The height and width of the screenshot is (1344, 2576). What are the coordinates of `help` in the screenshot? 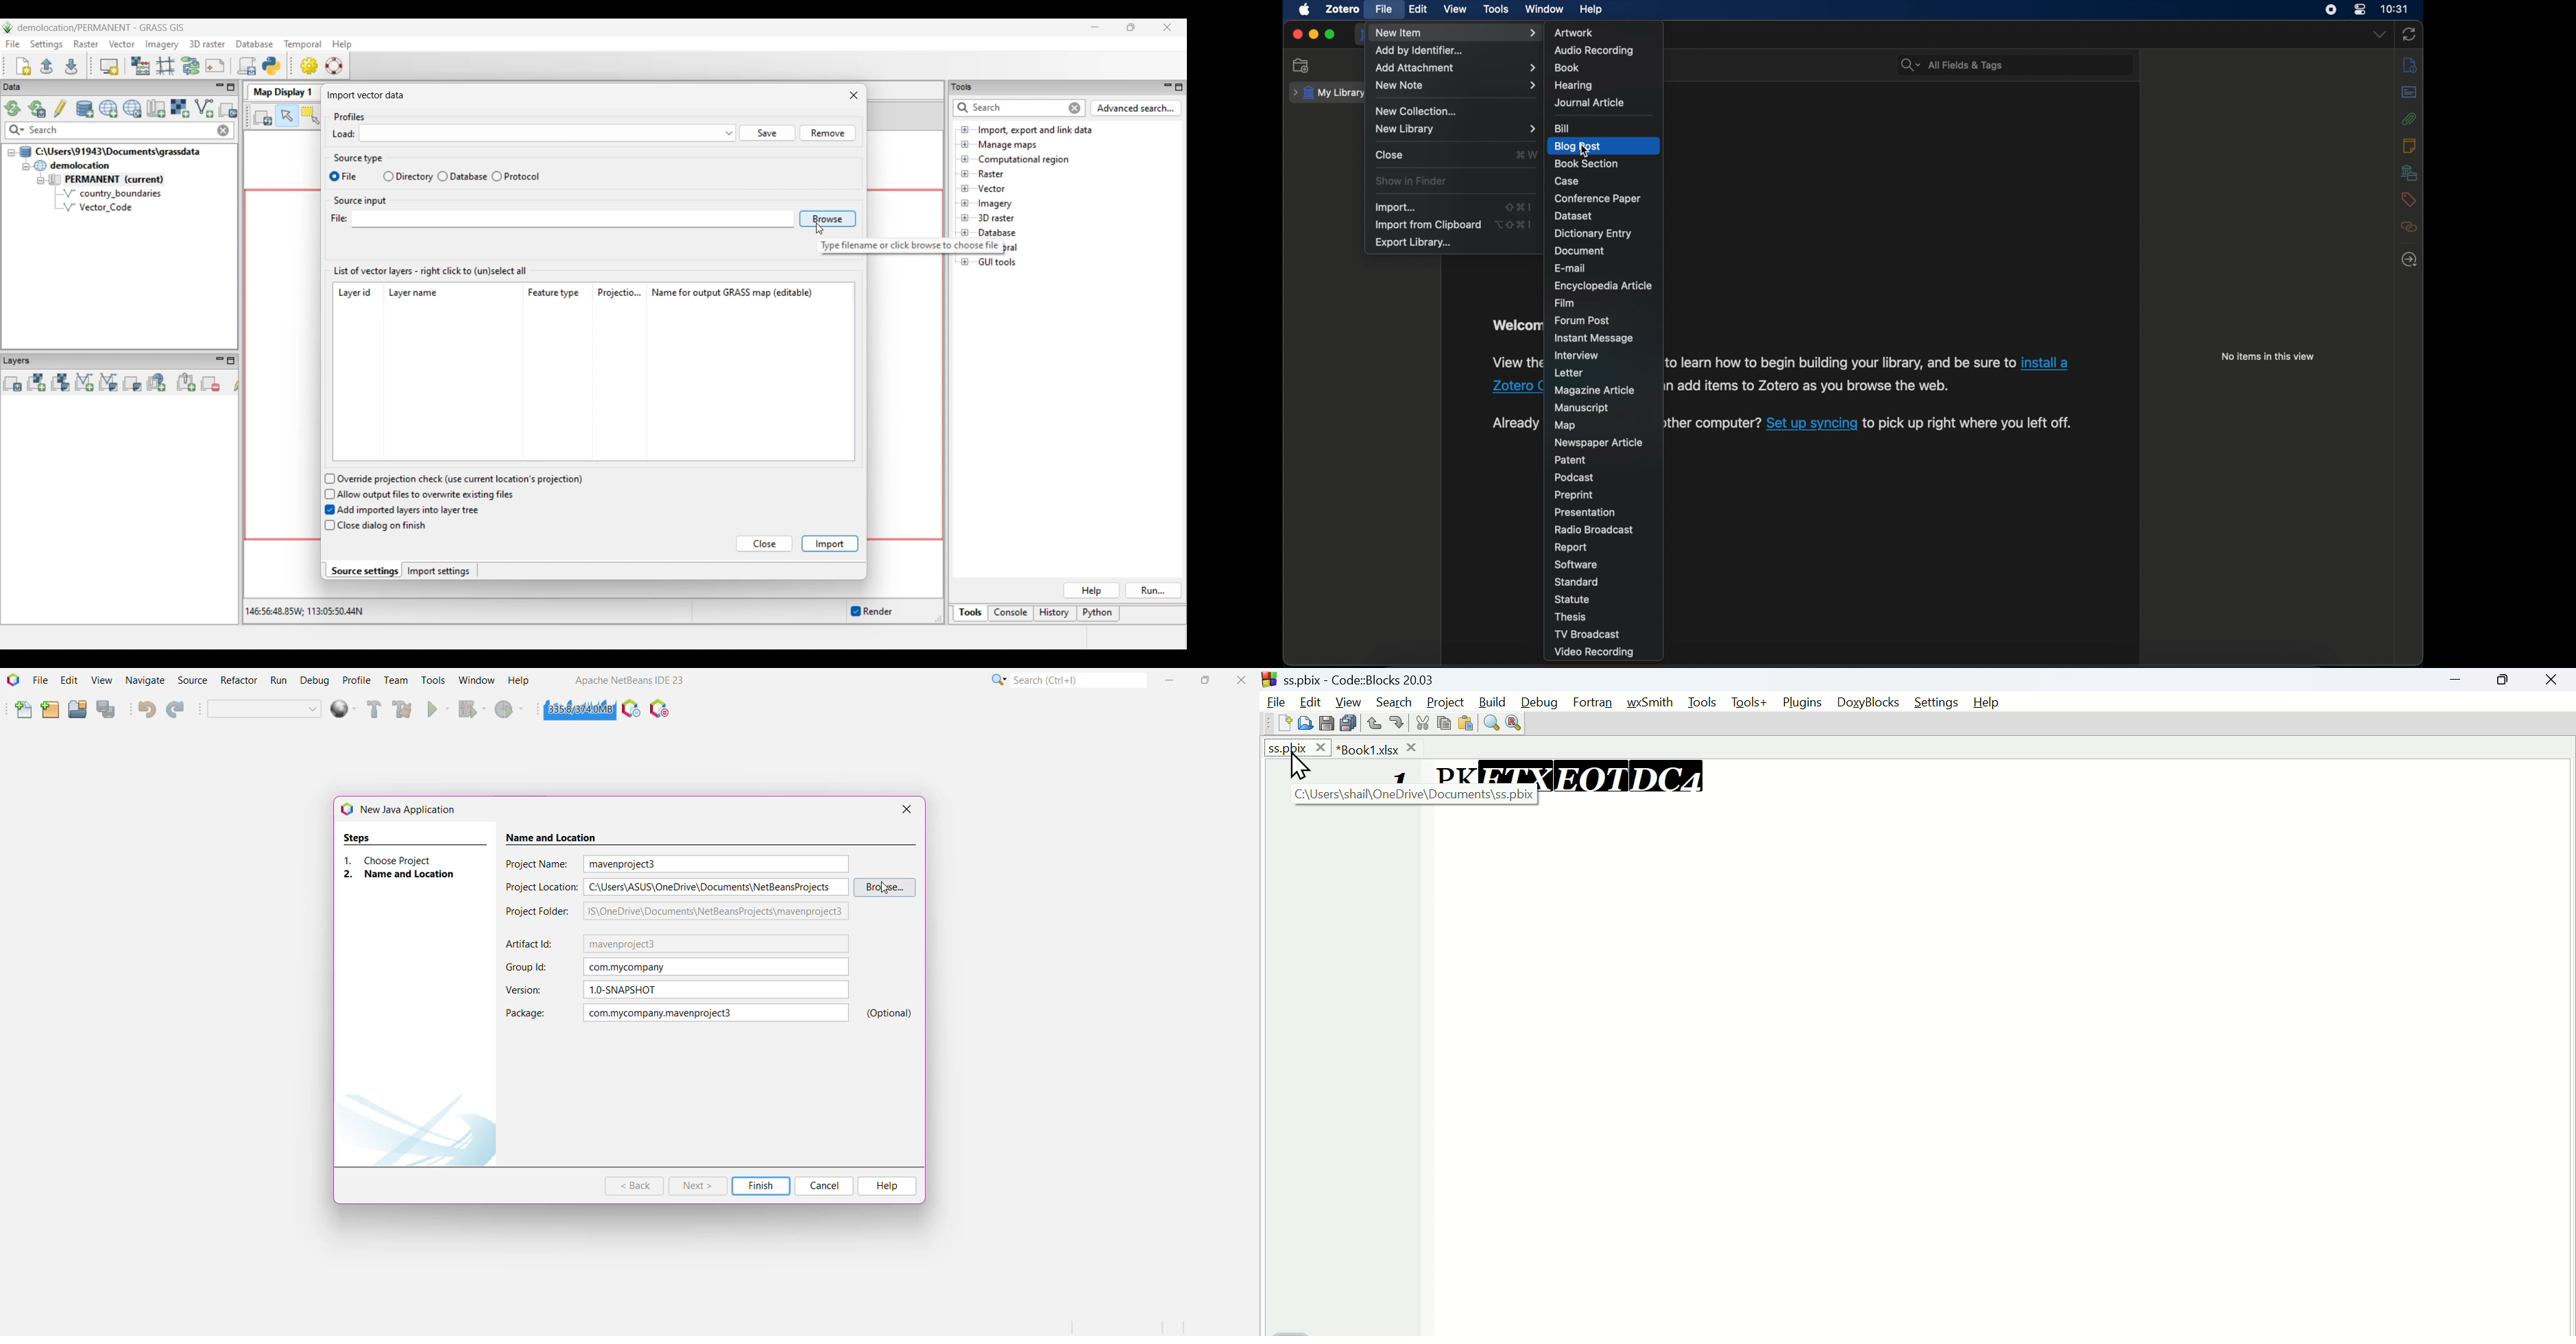 It's located at (1591, 10).